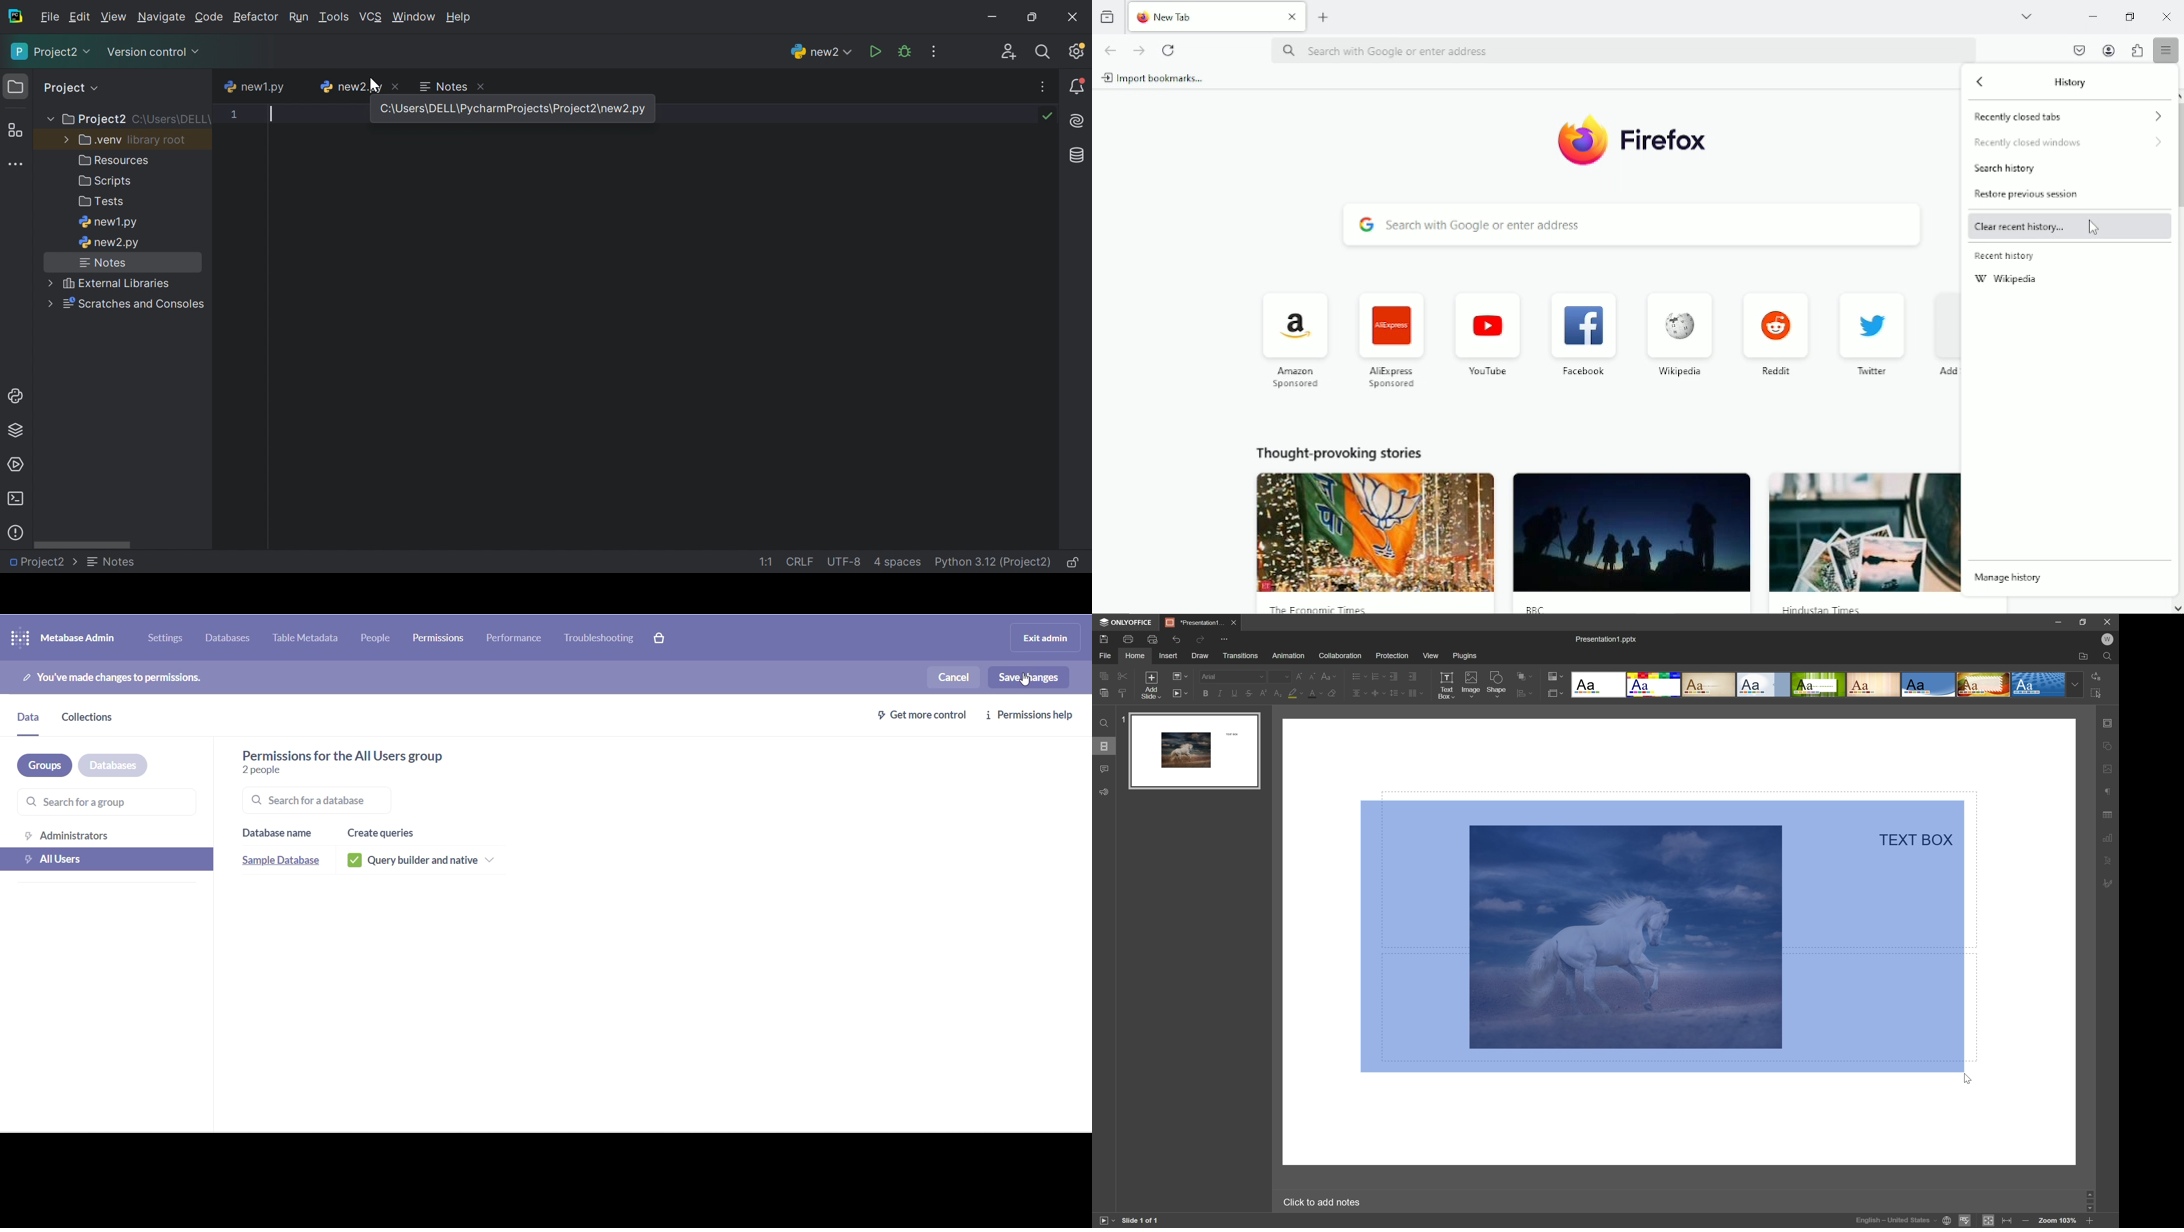 The image size is (2184, 1232). Describe the element at coordinates (279, 831) in the screenshot. I see `database name` at that location.